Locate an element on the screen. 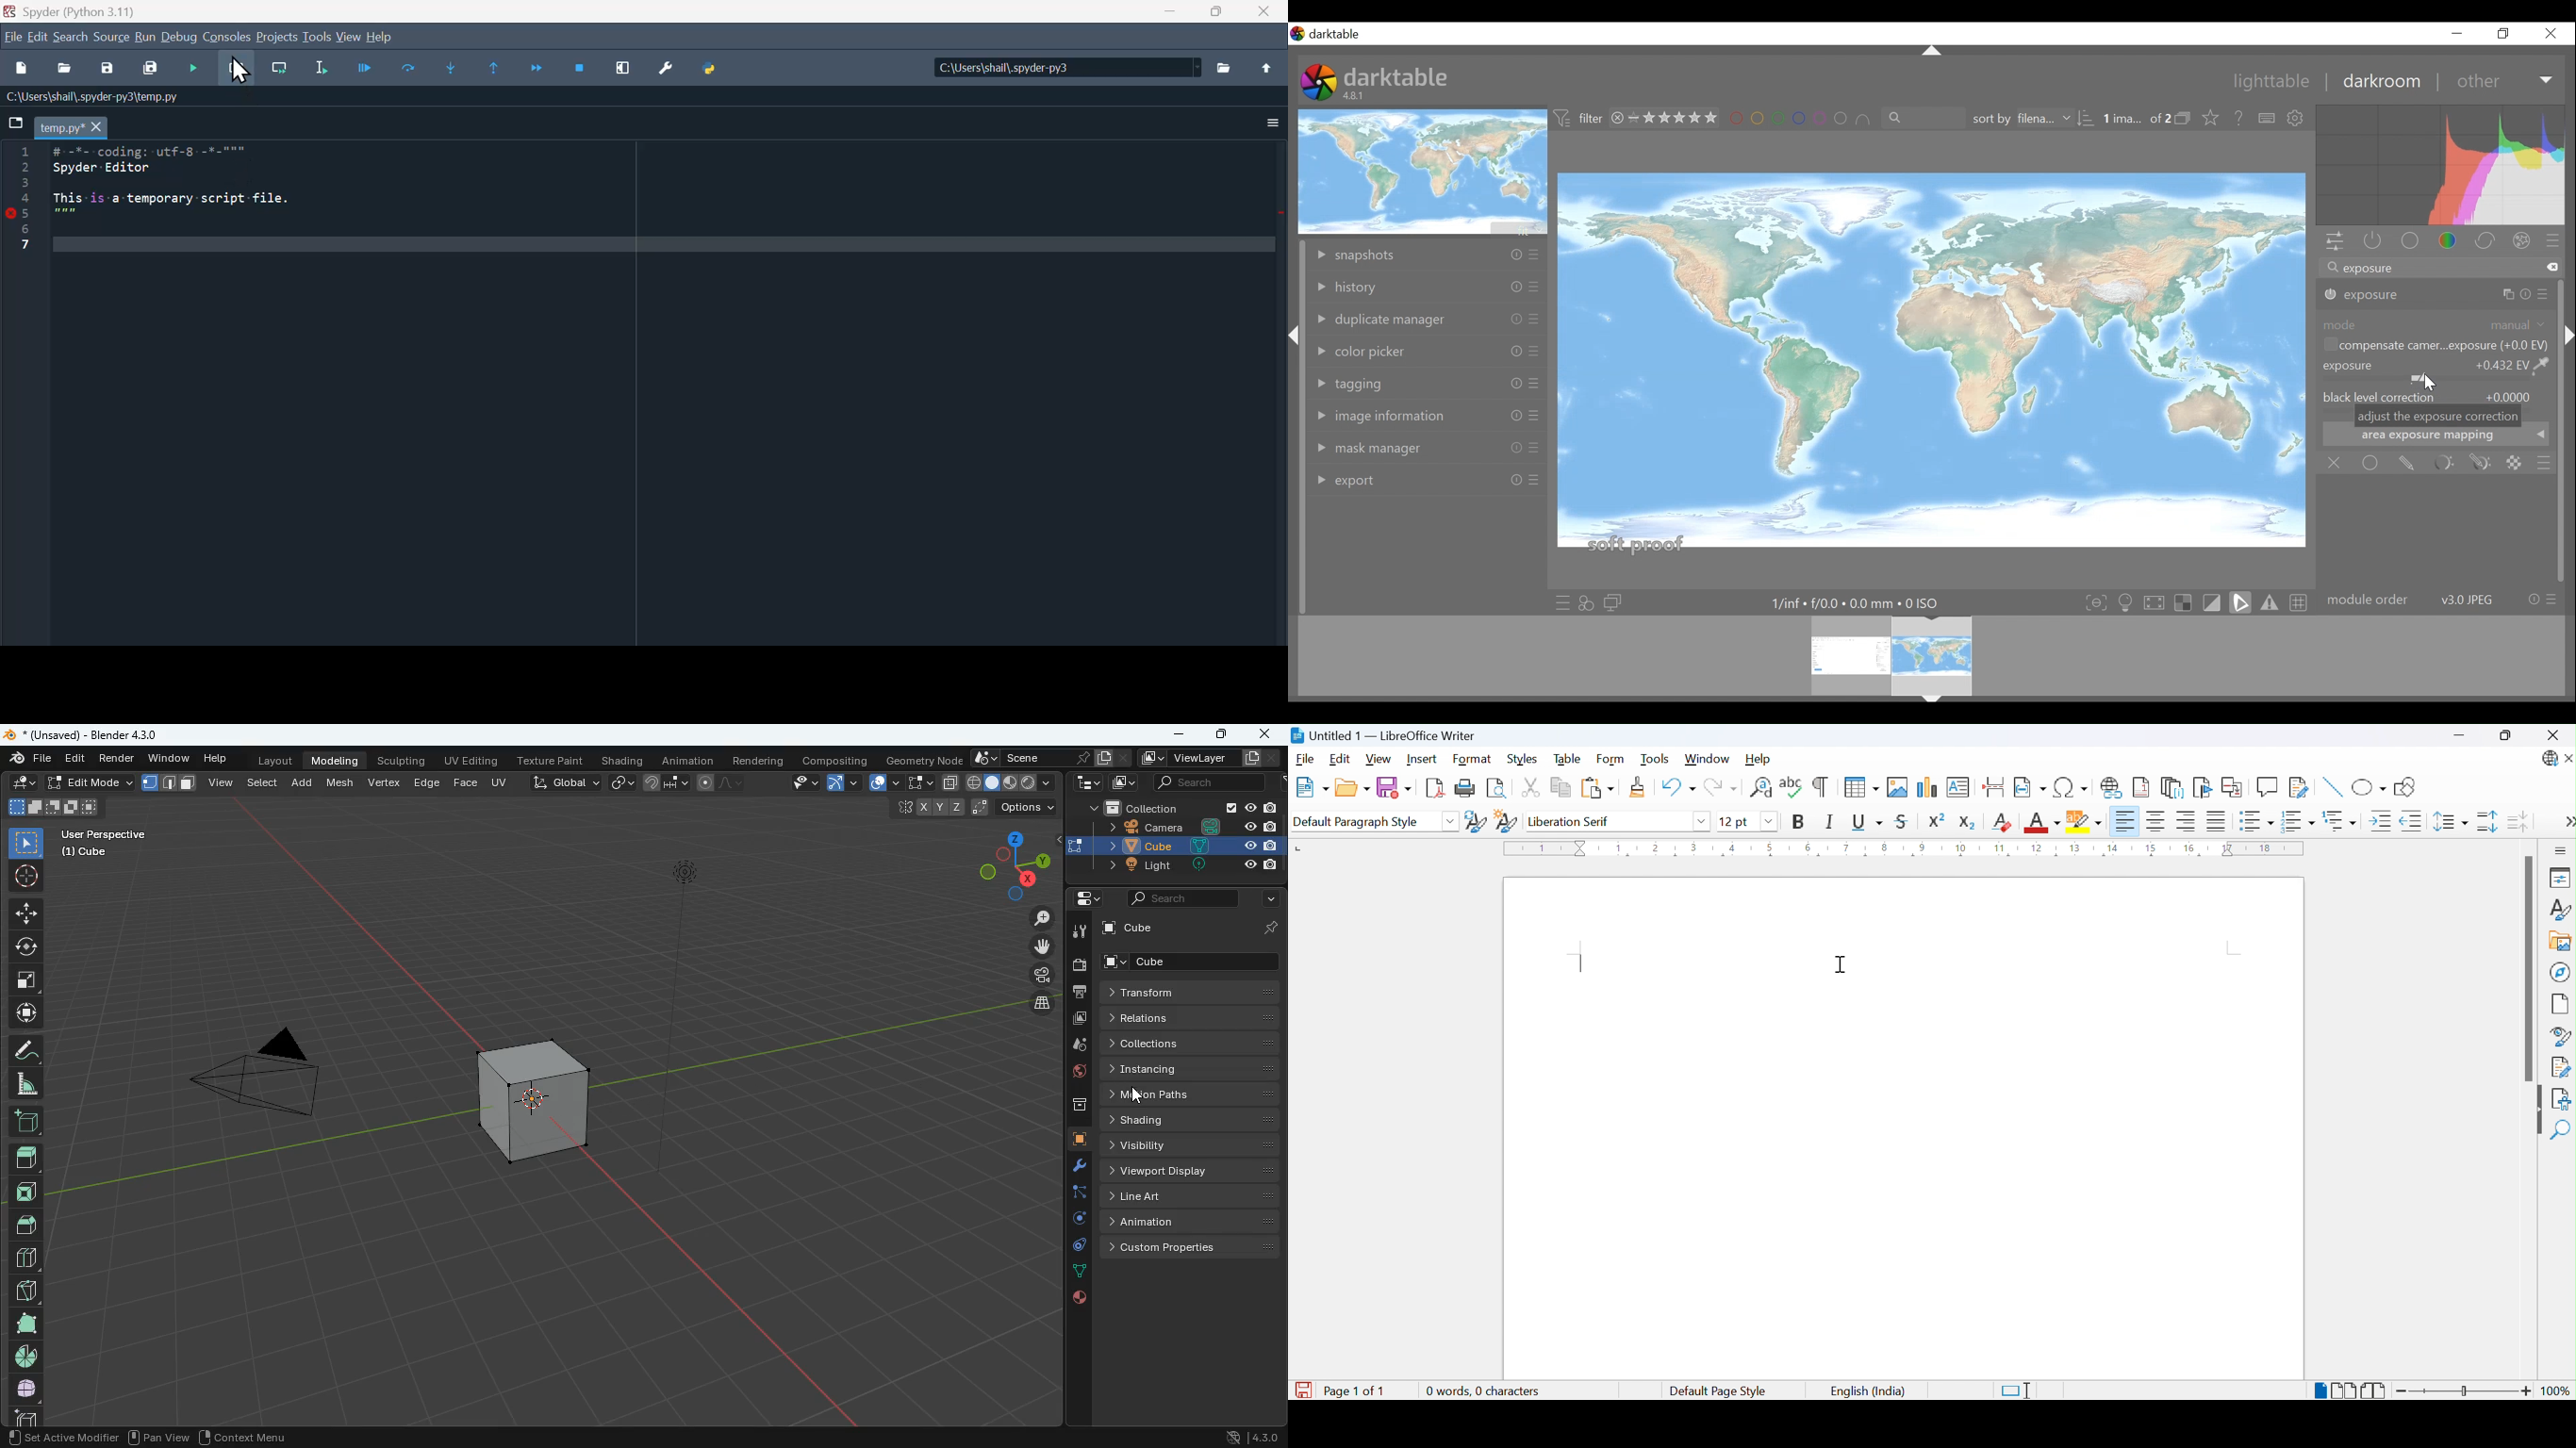  visibility is located at coordinates (1196, 1146).